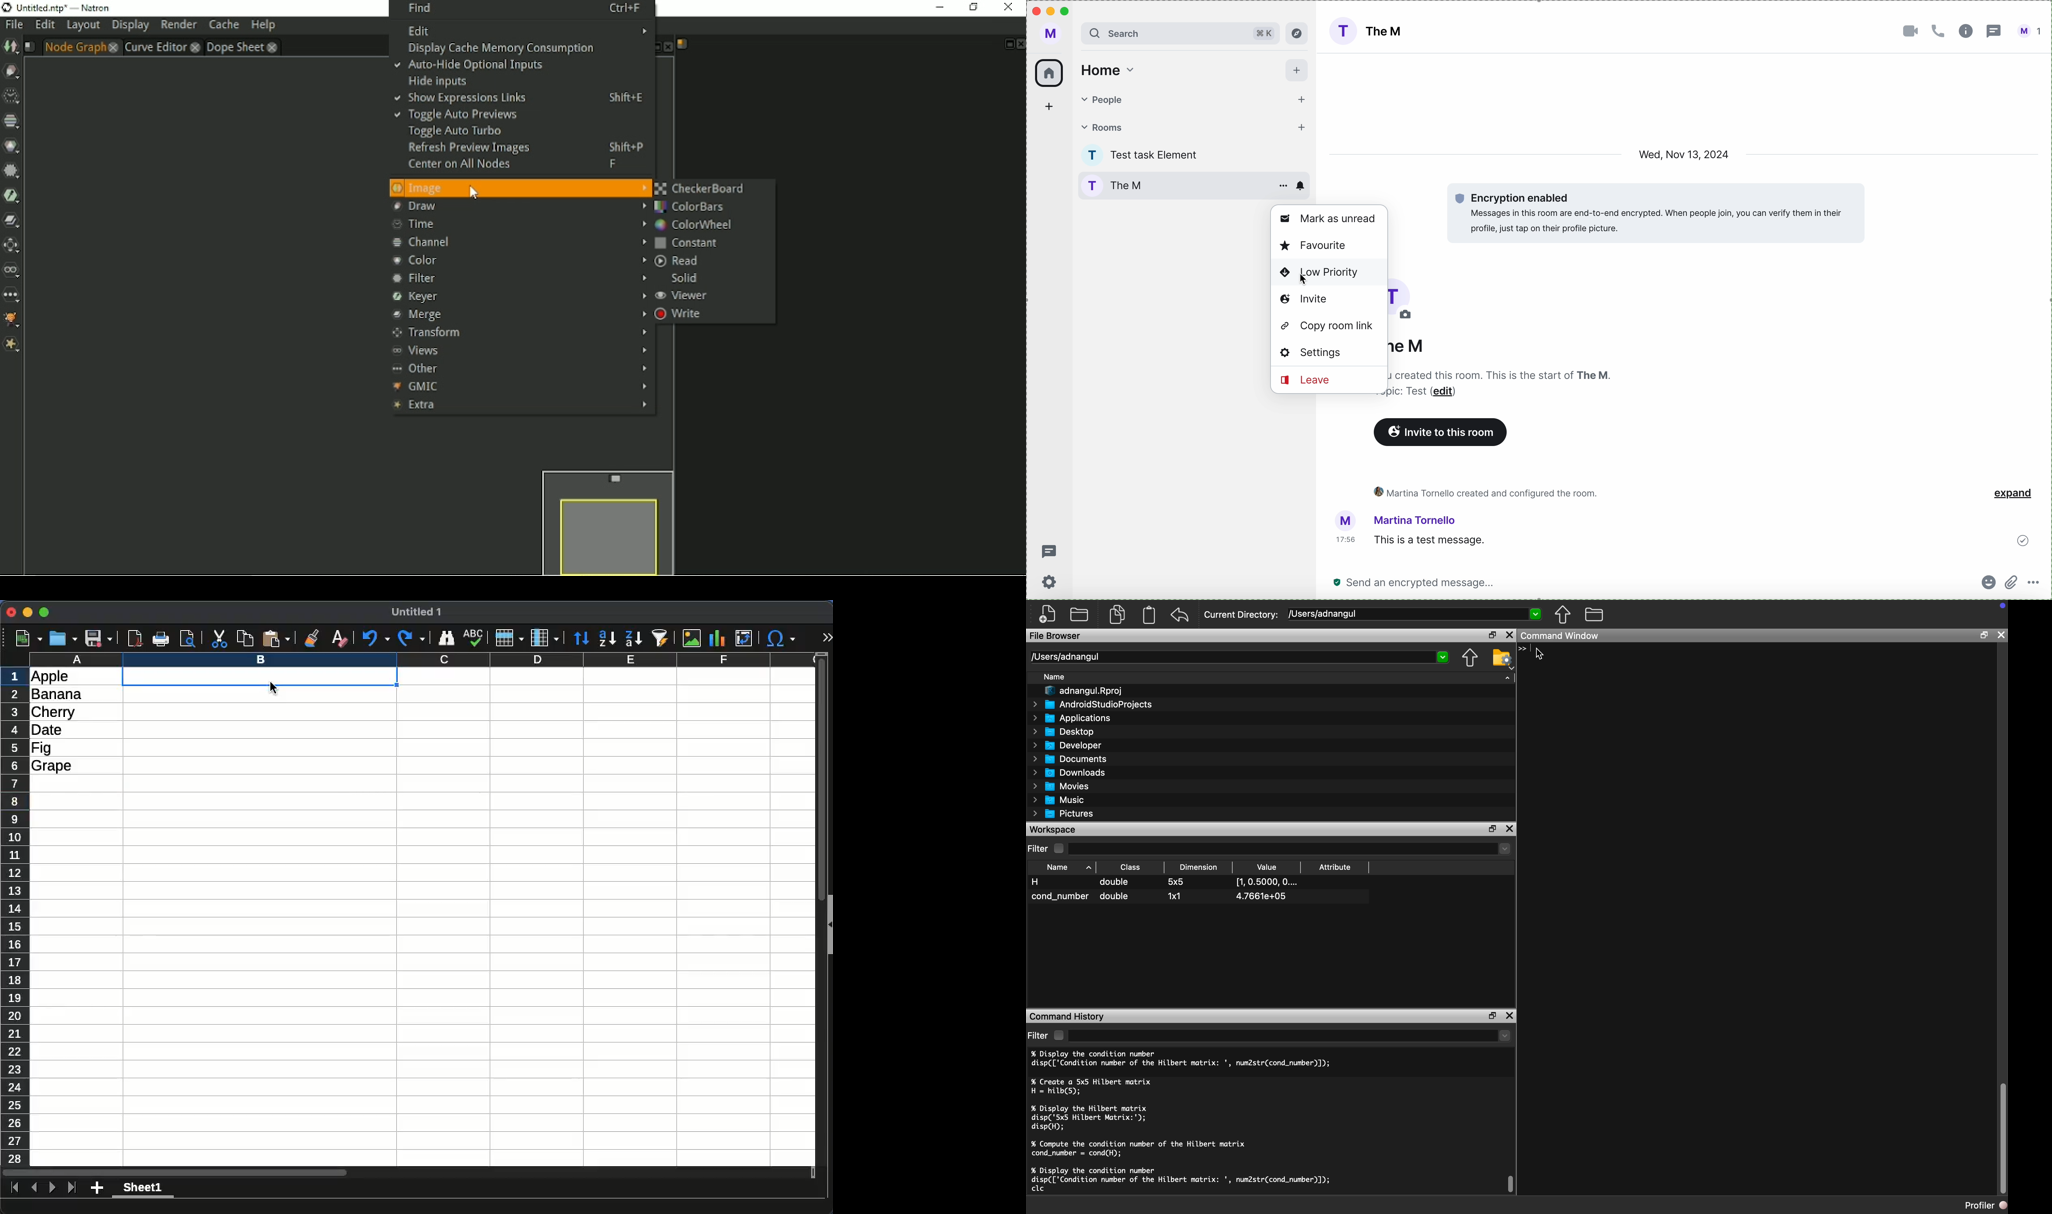 The height and width of the screenshot is (1232, 2072). What do you see at coordinates (1284, 188) in the screenshot?
I see `more options` at bounding box center [1284, 188].